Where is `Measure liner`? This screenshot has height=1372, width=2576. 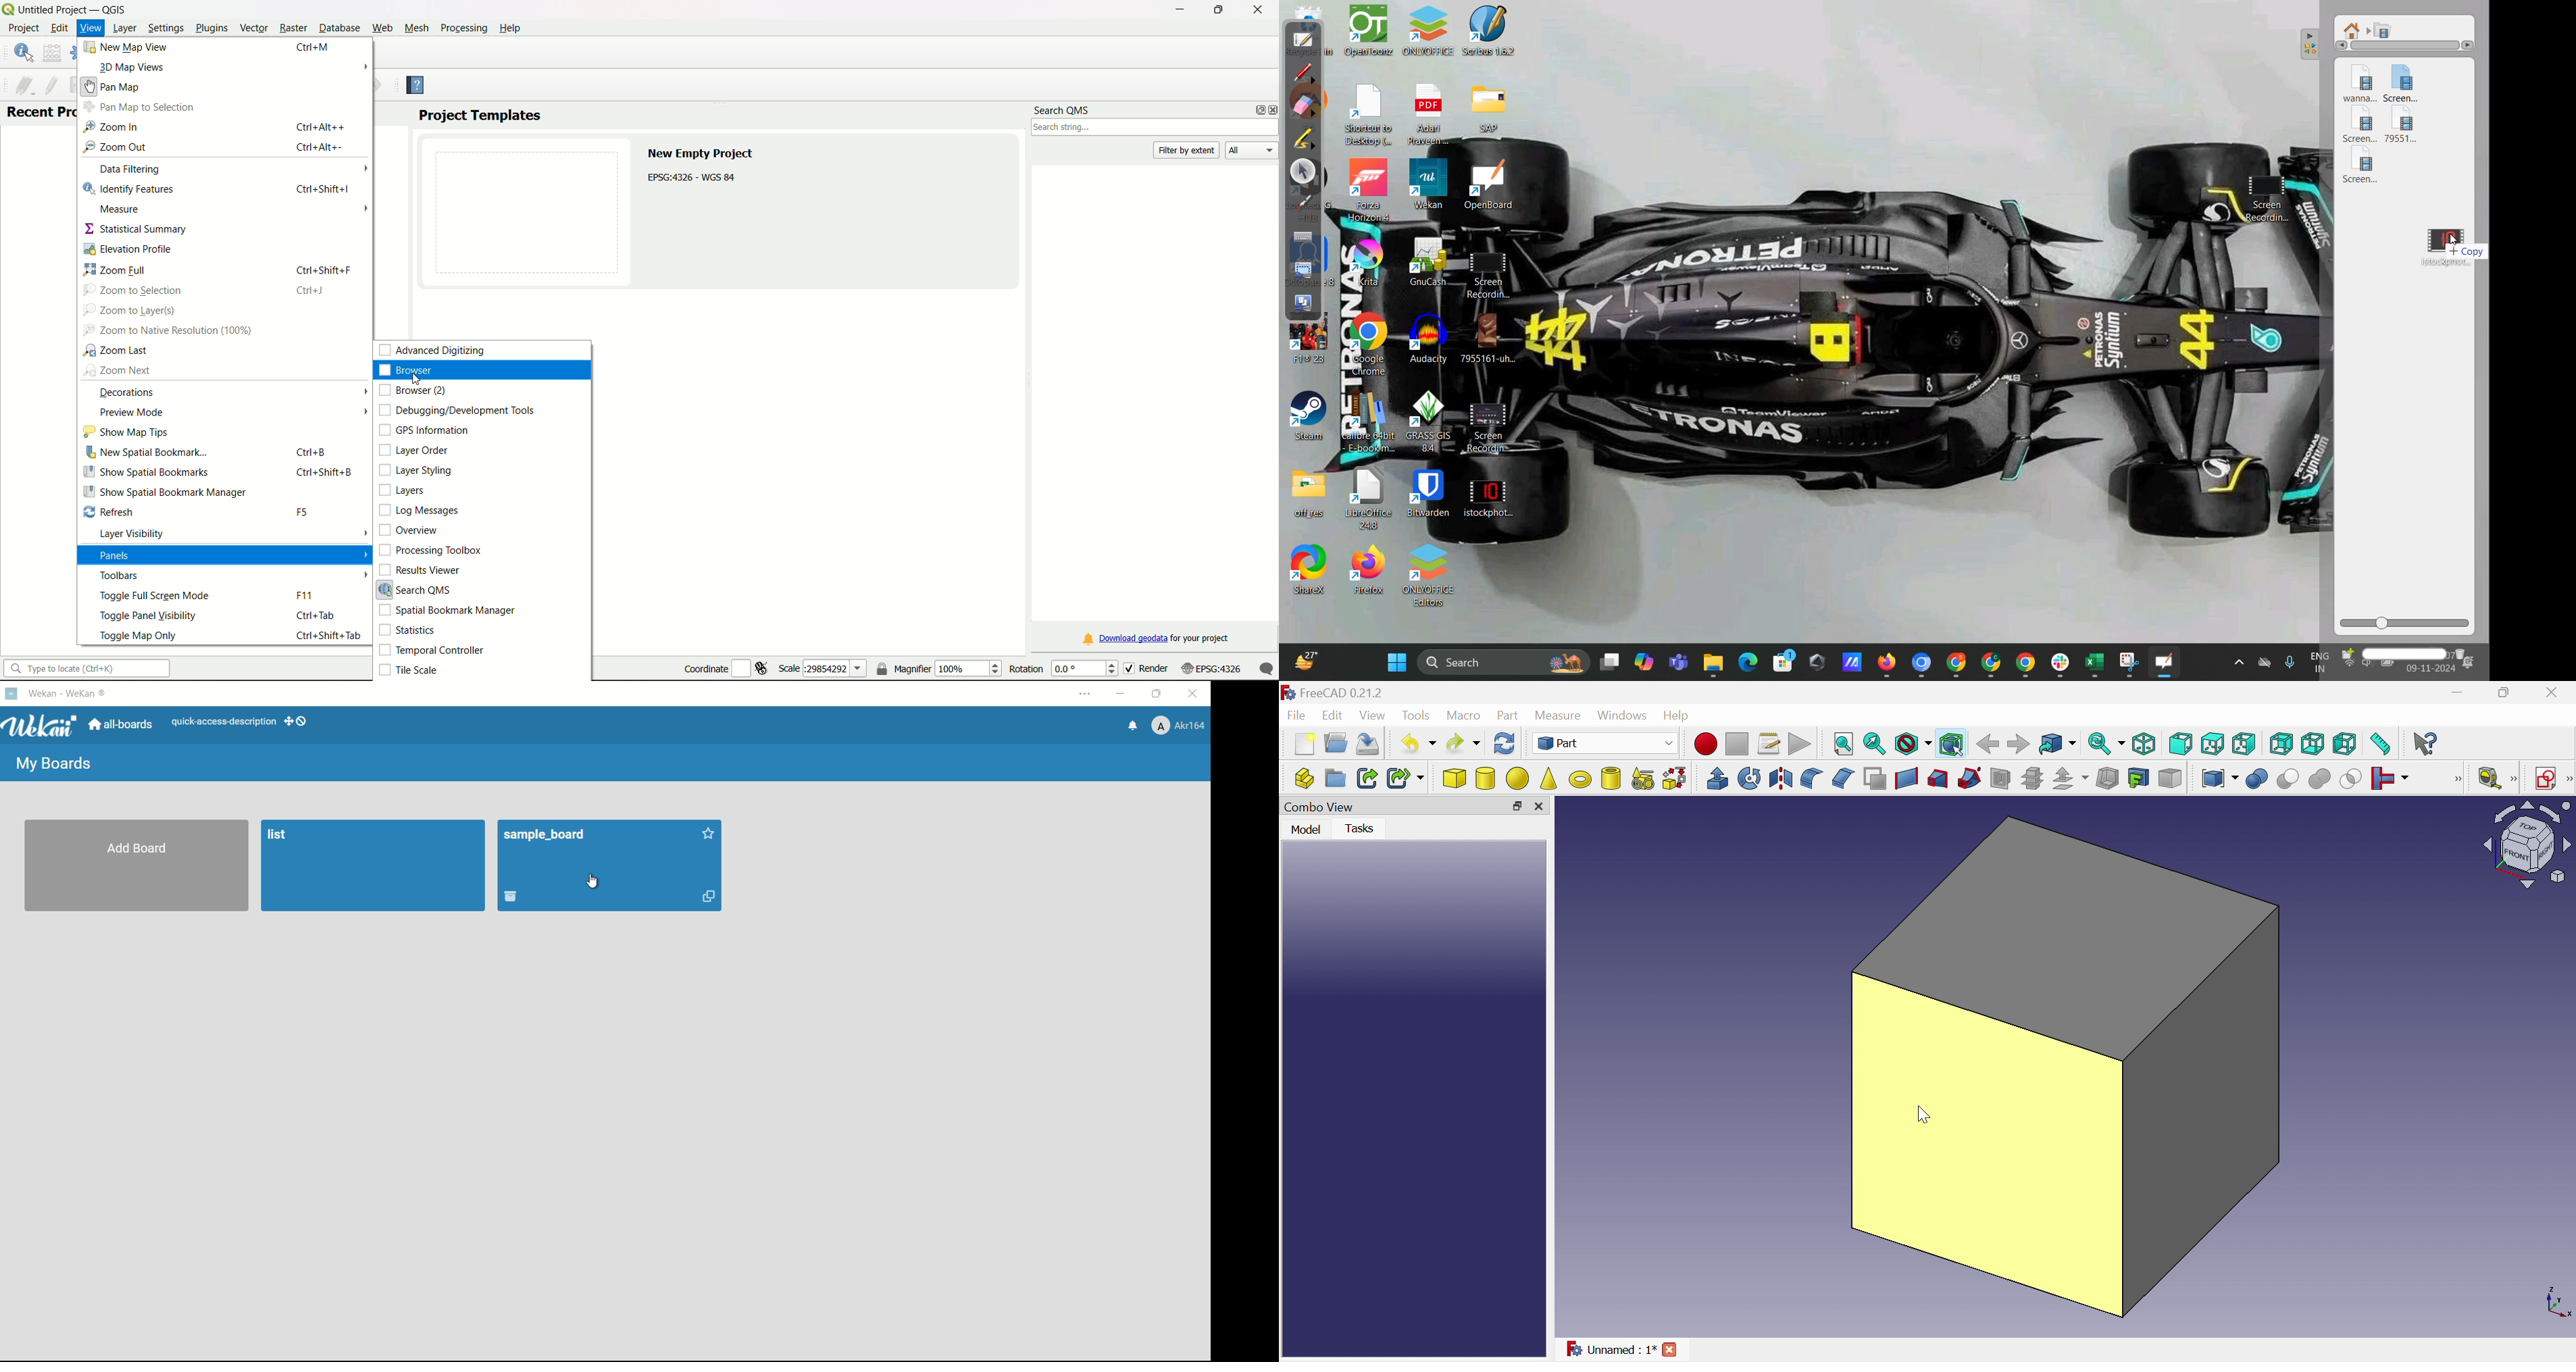
Measure liner is located at coordinates (2489, 779).